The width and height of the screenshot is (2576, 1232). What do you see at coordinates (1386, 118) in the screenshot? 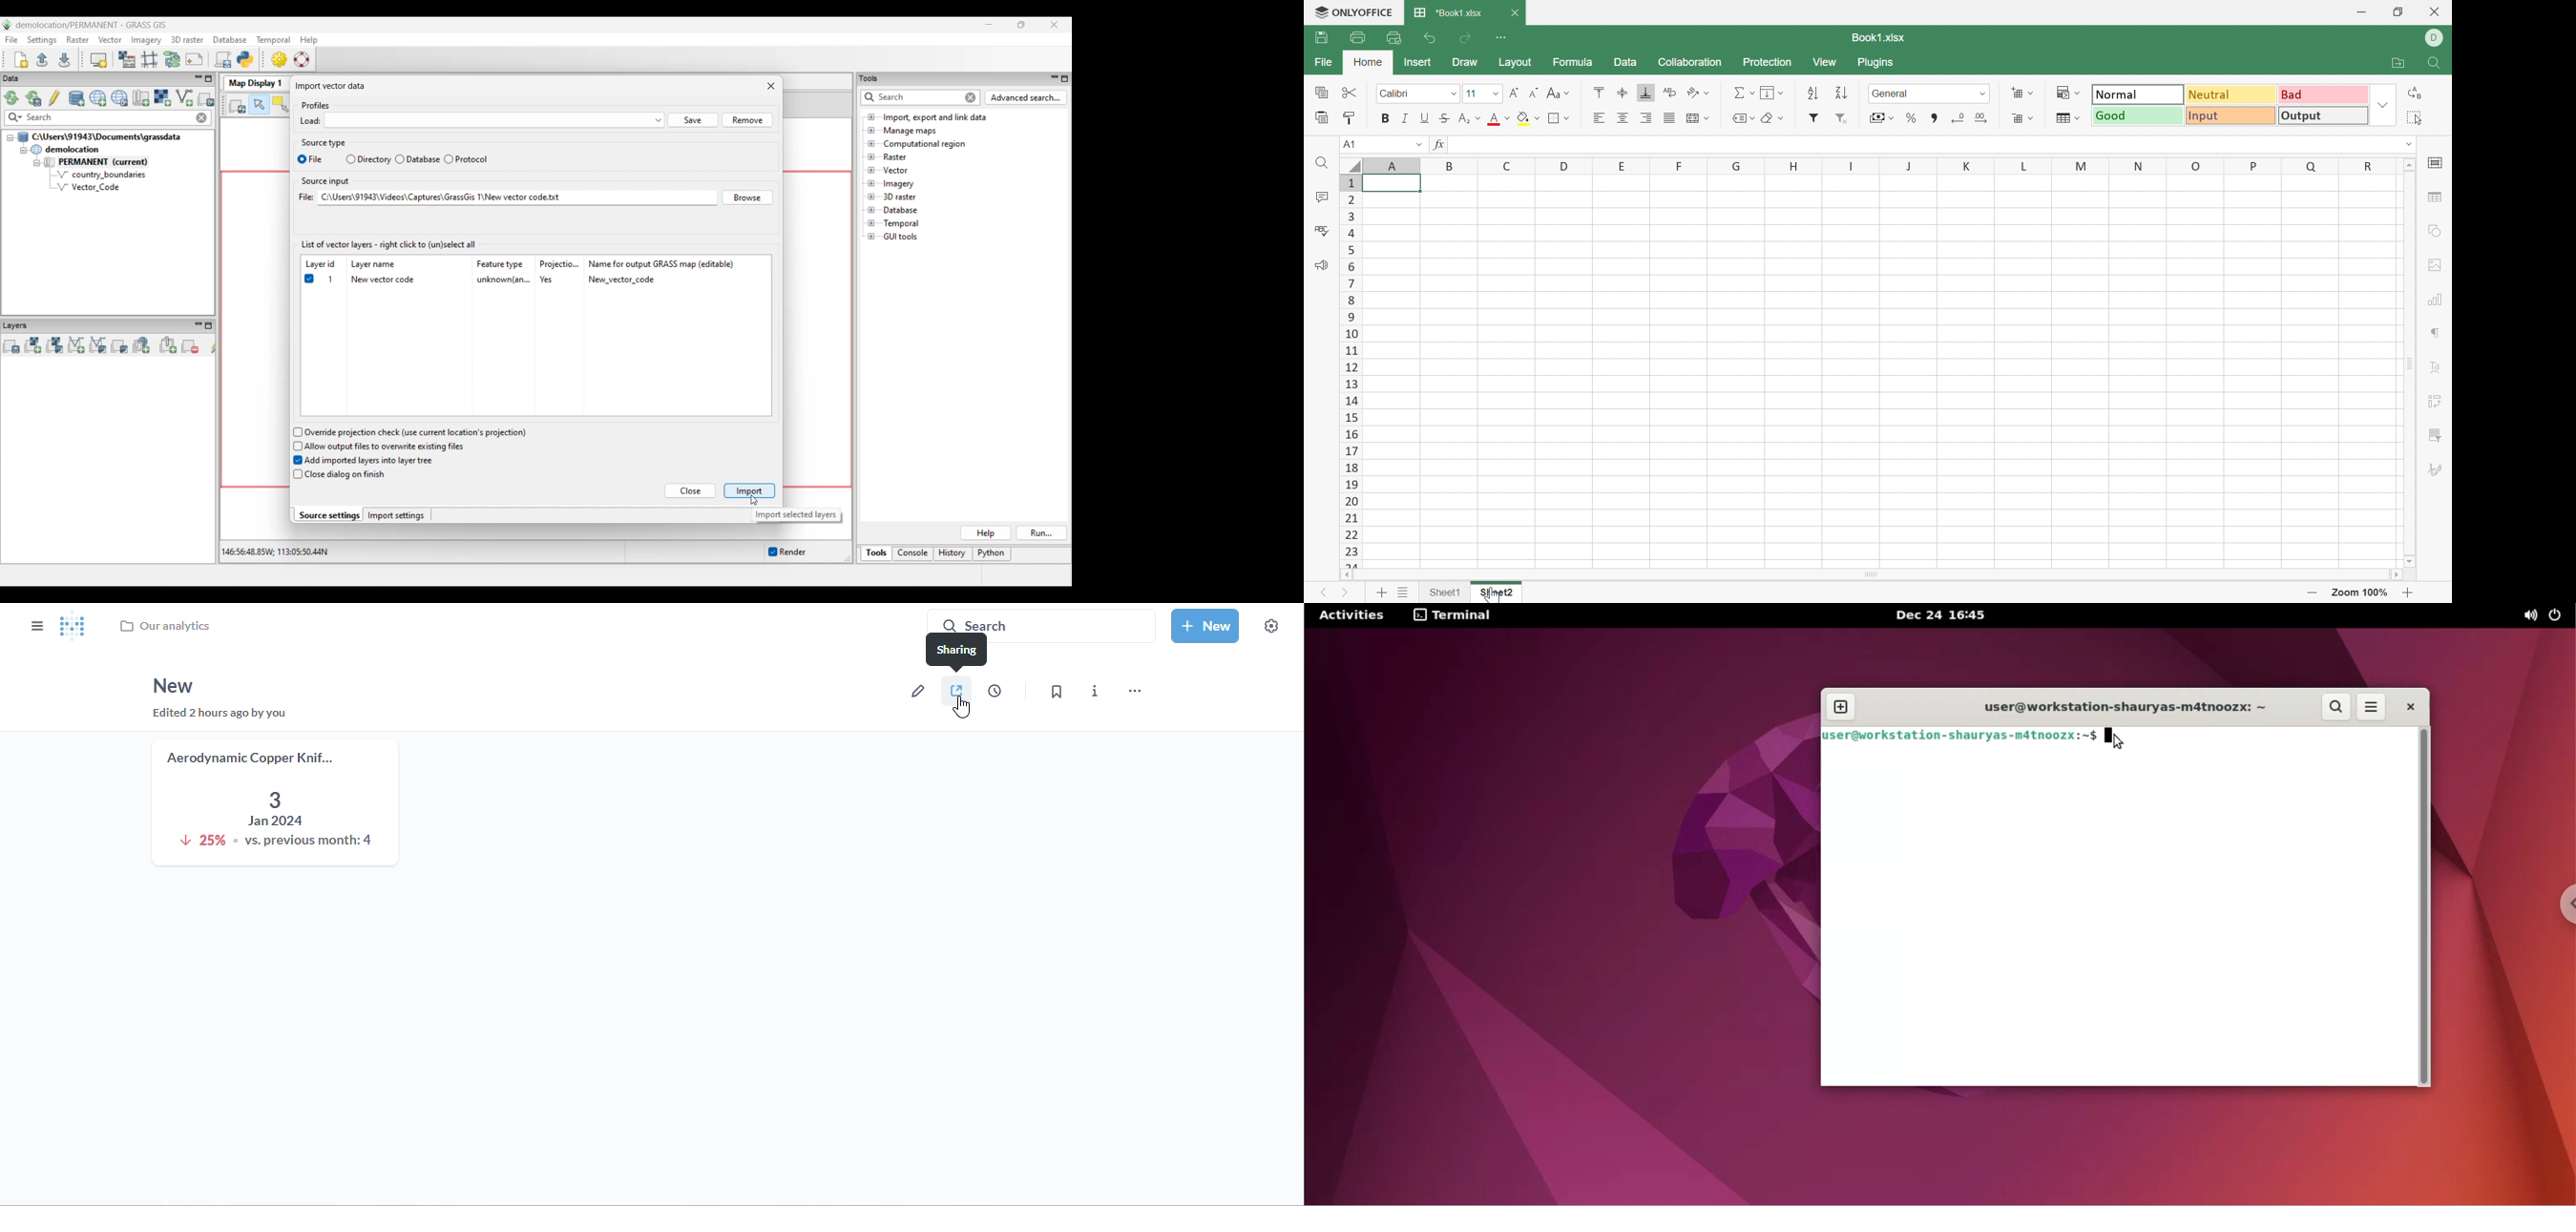
I see `Bold` at bounding box center [1386, 118].